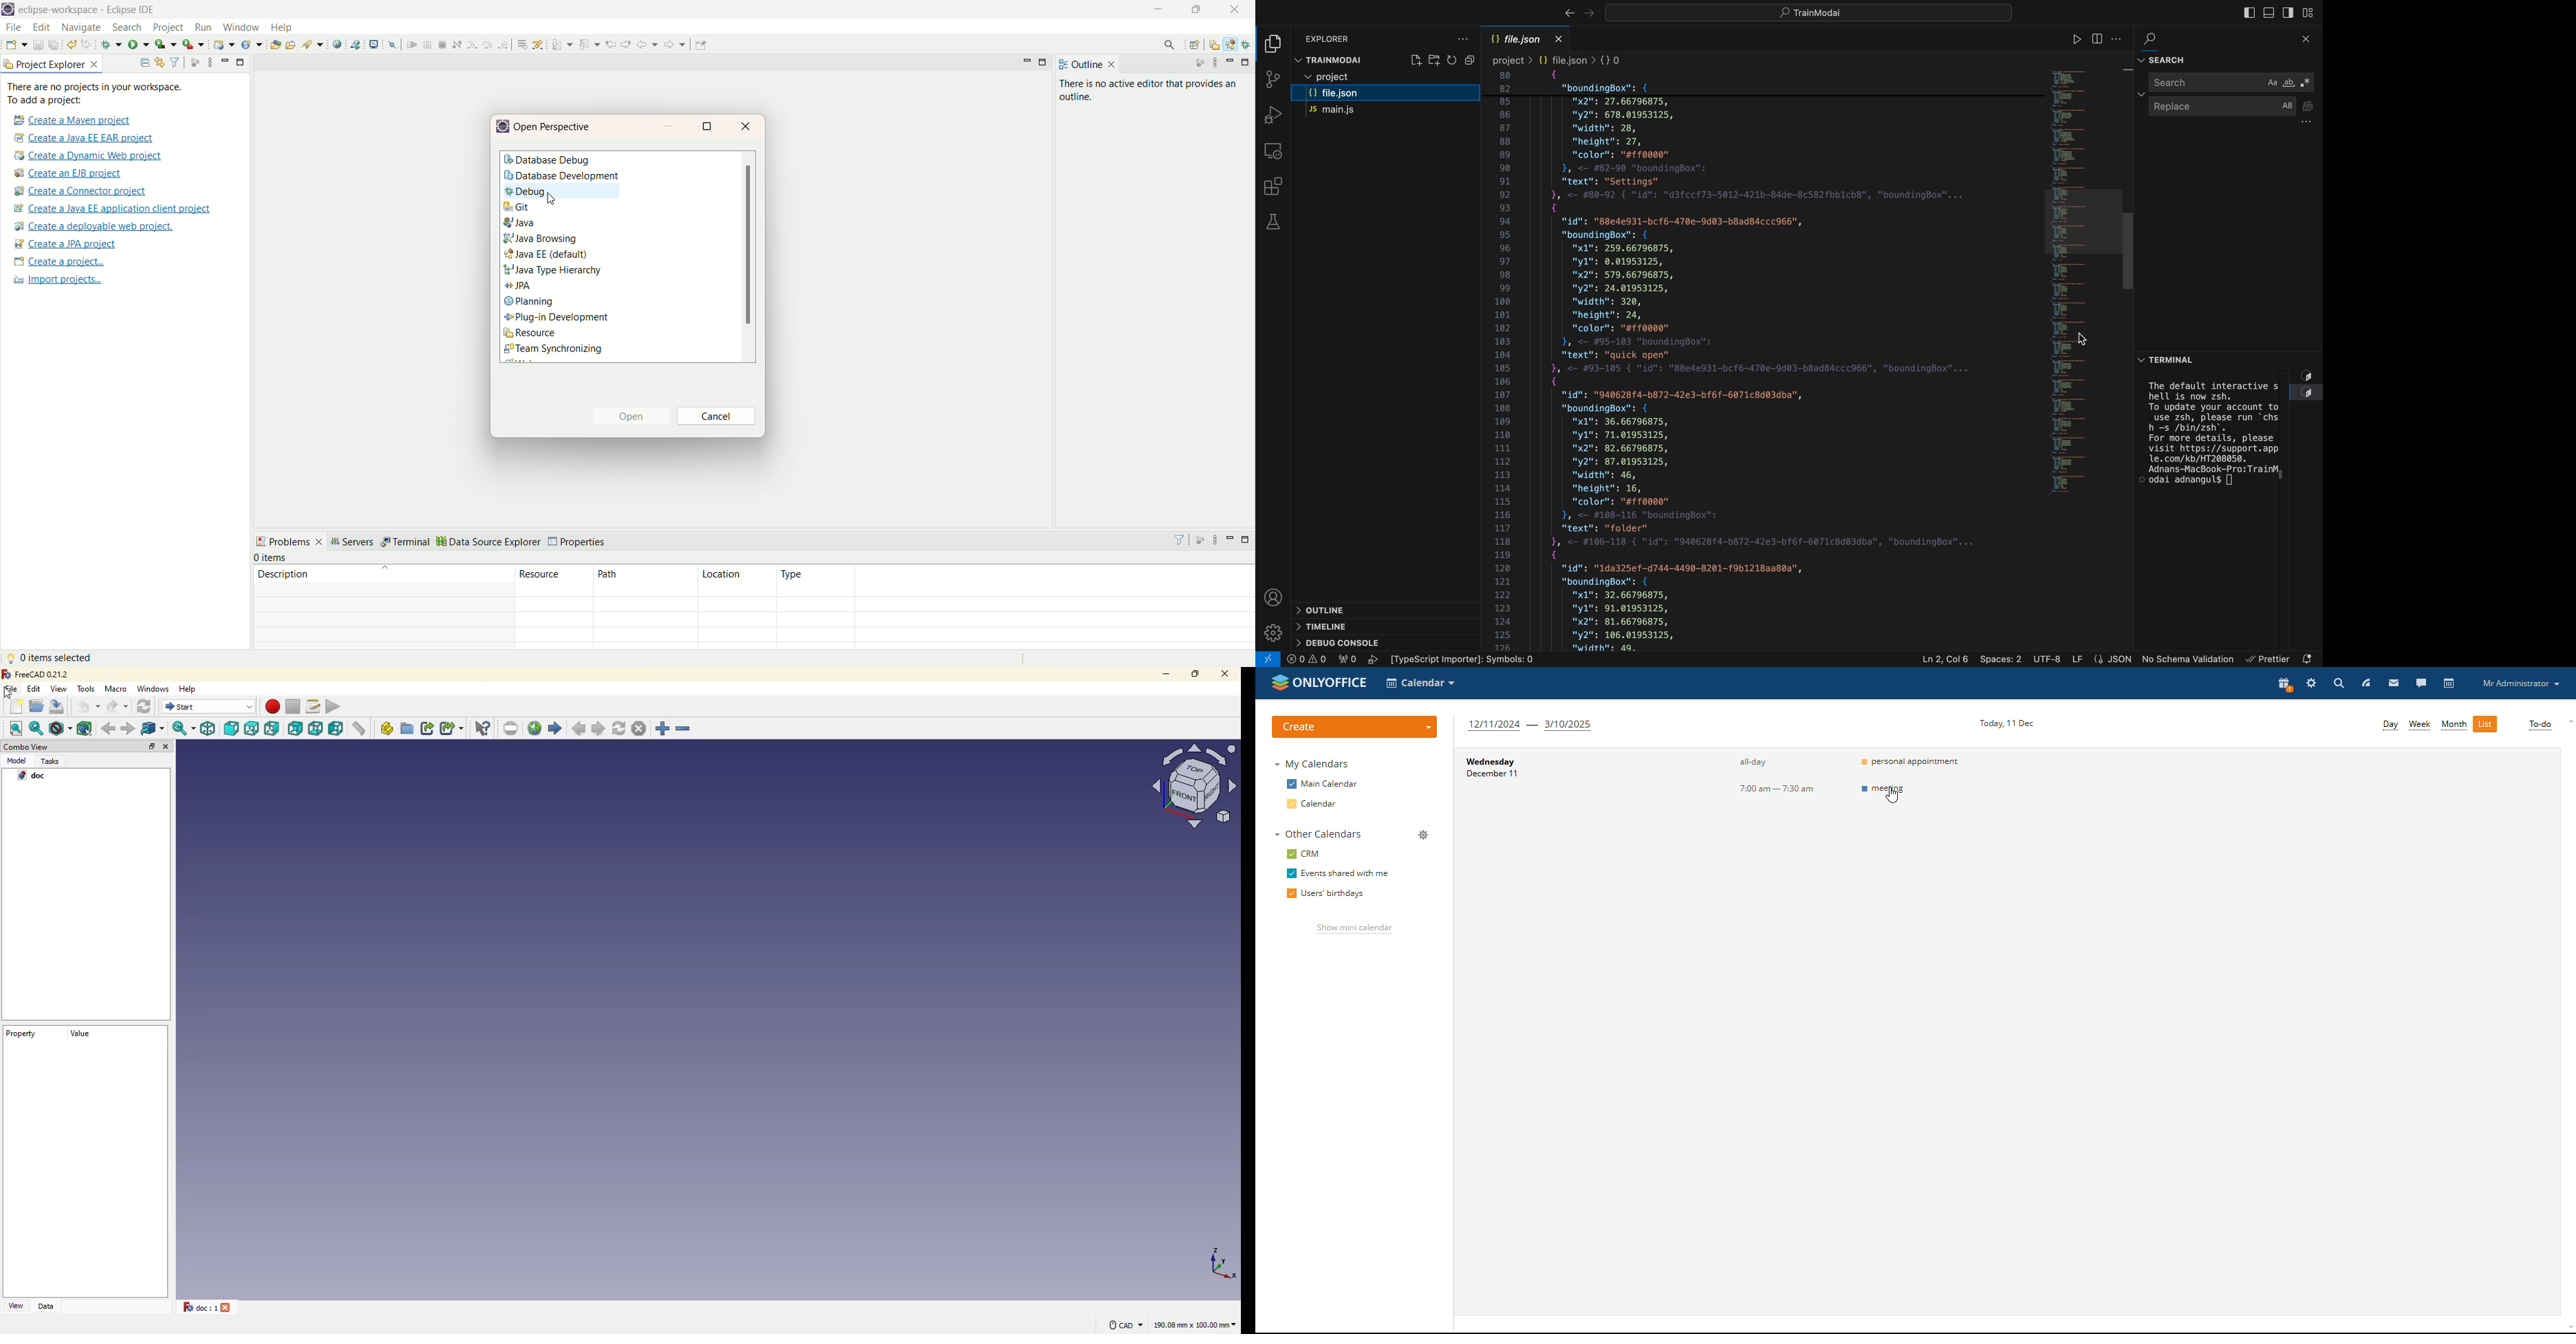  I want to click on top, so click(252, 729).